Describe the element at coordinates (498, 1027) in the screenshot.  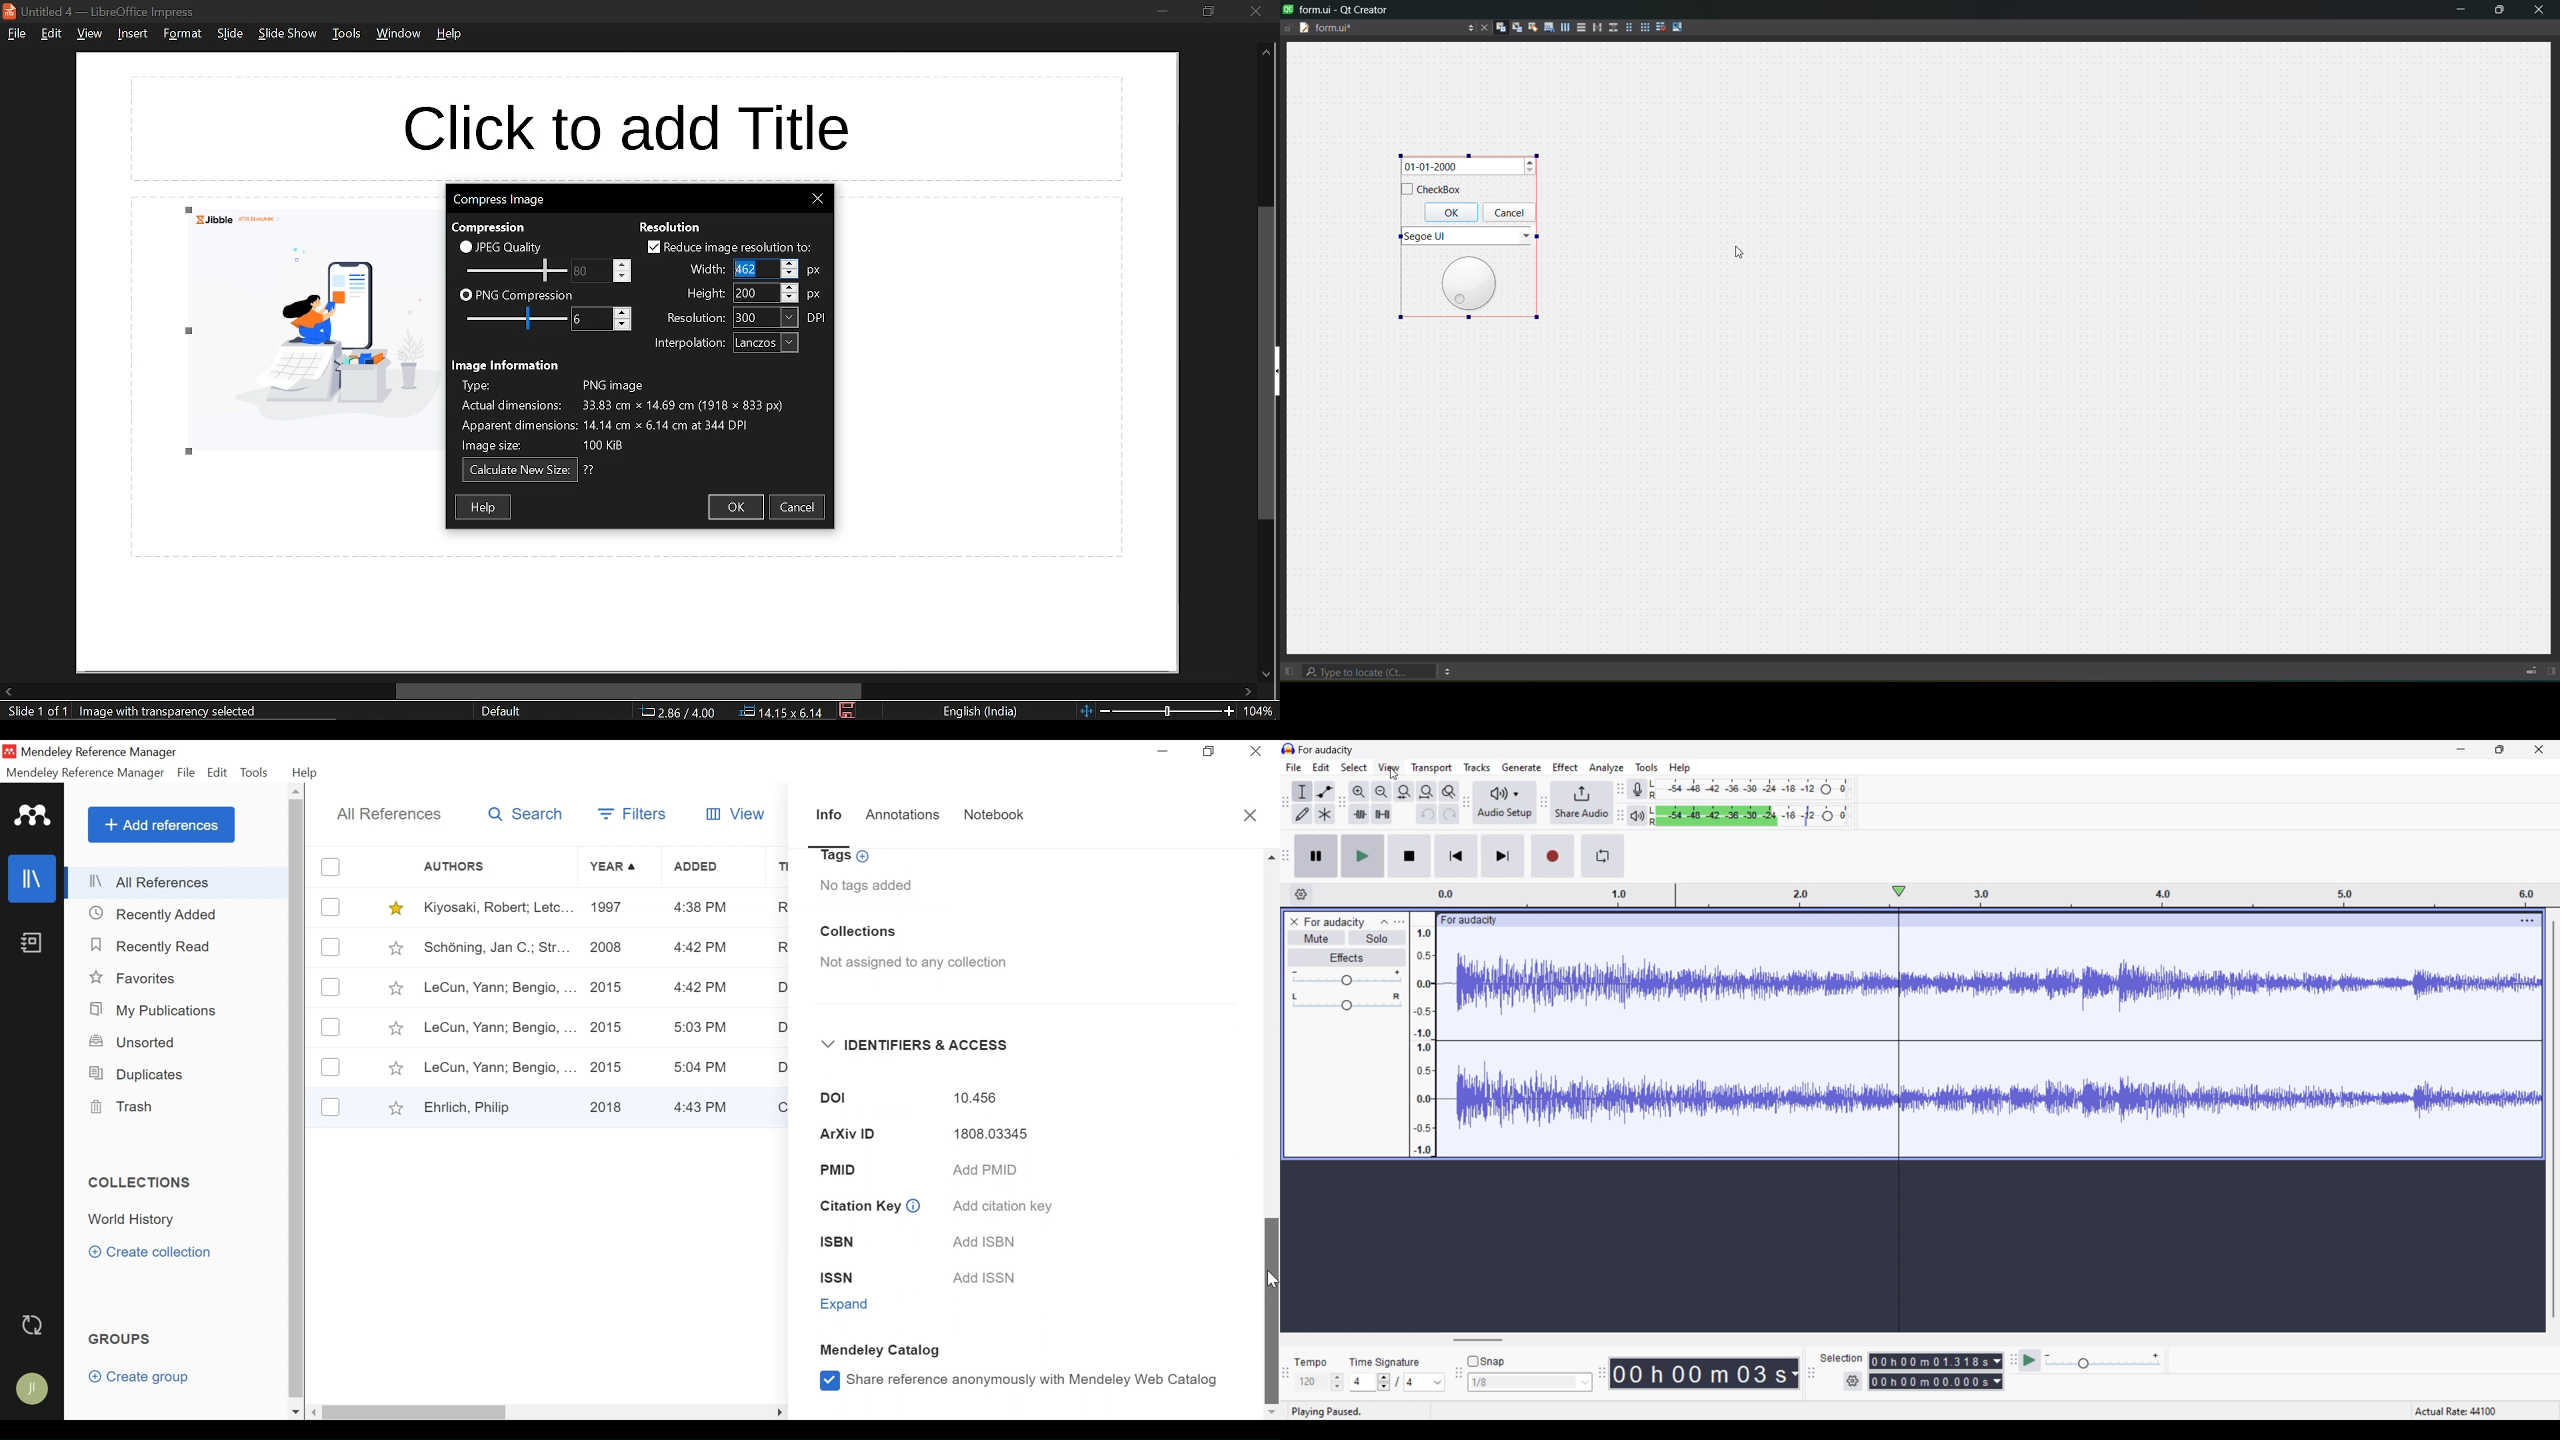
I see `LeCun, Yann; Bengio, ...` at that location.